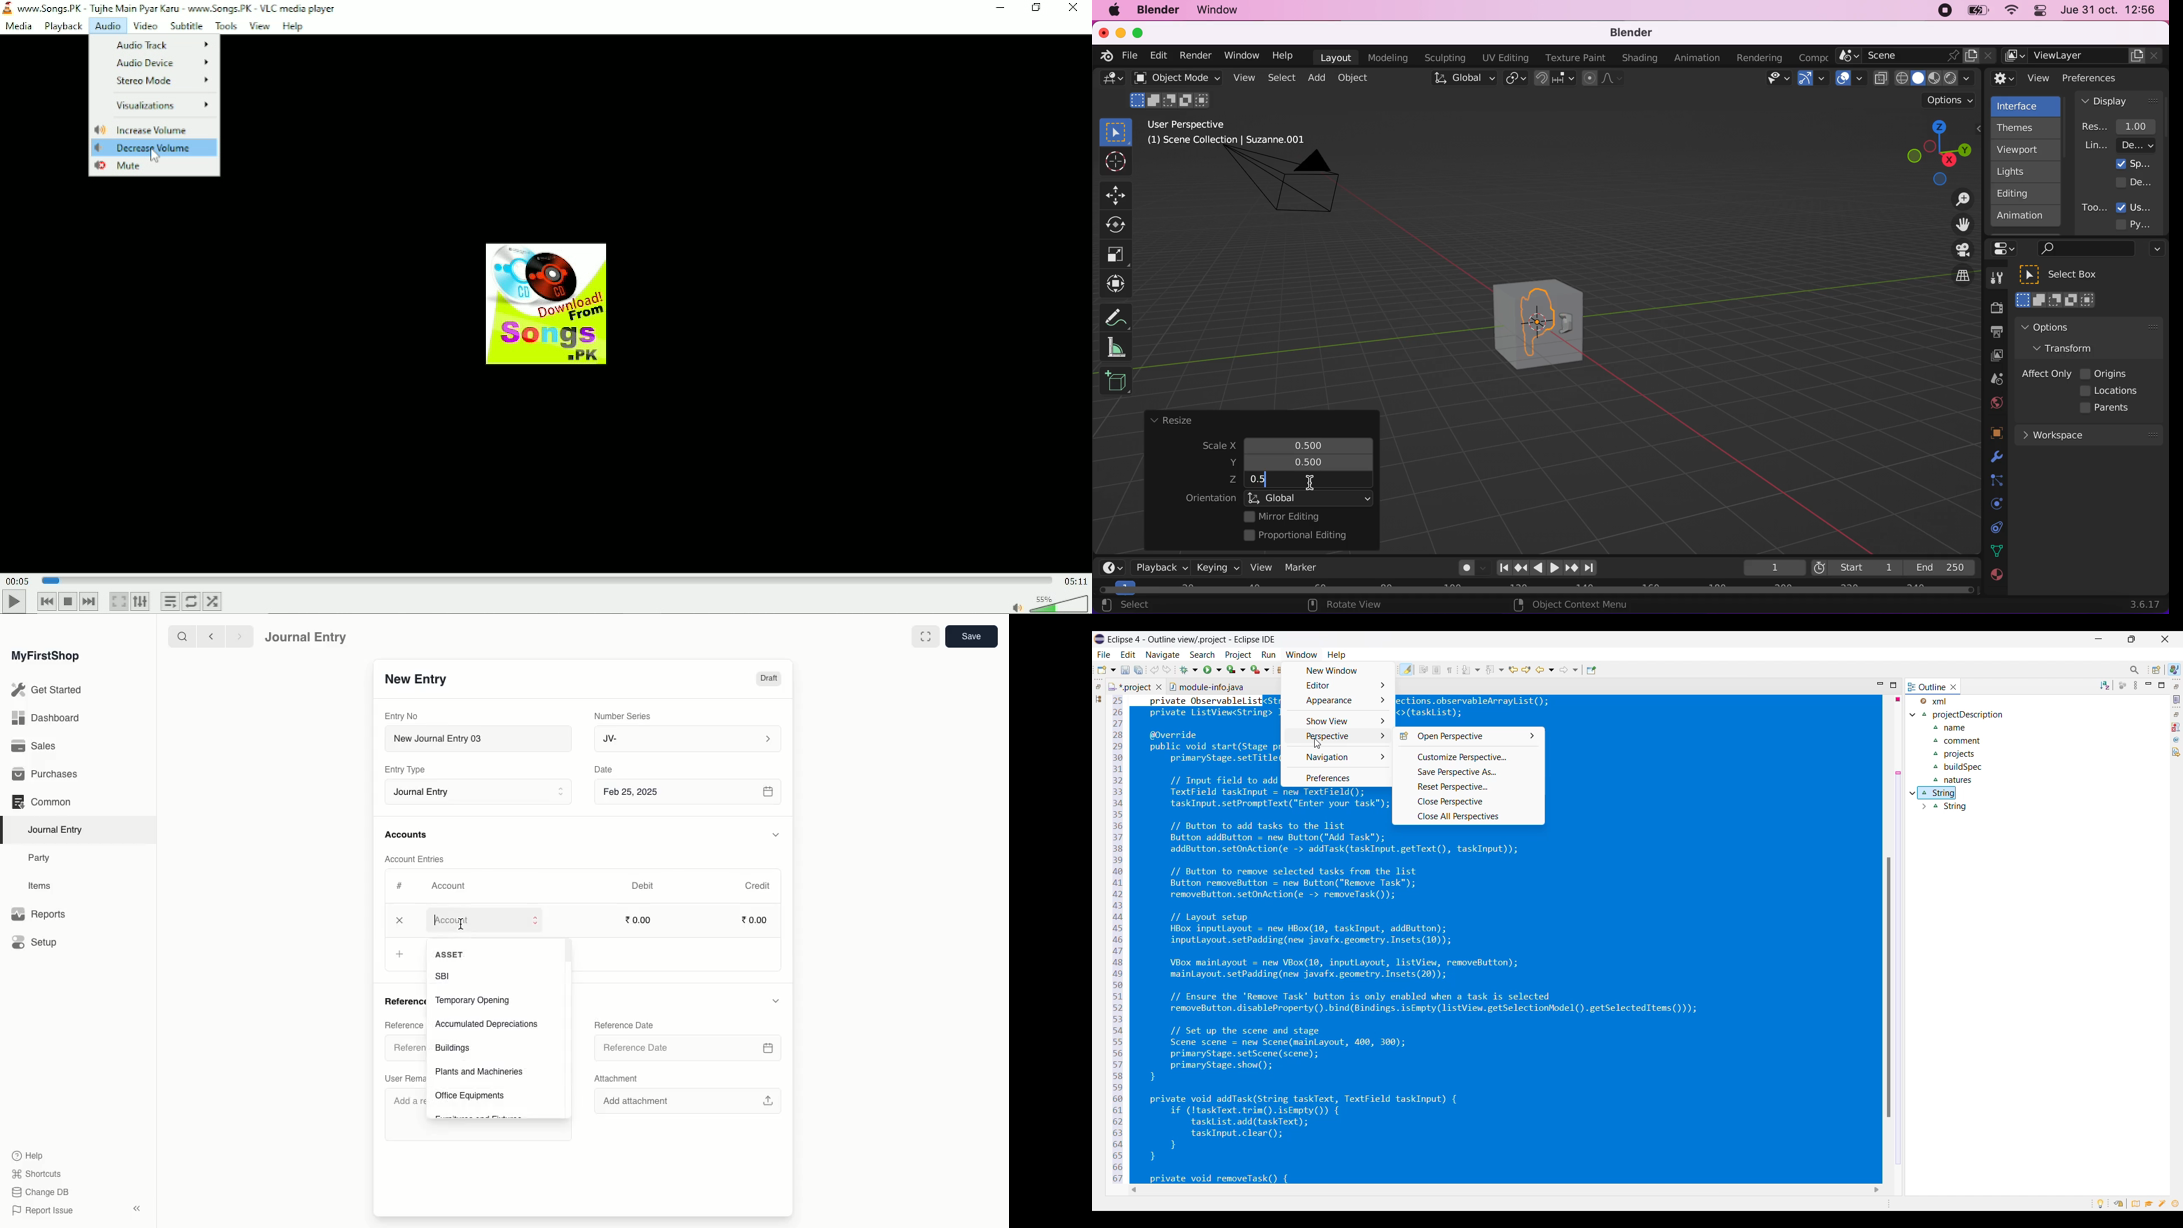 This screenshot has height=1232, width=2184. What do you see at coordinates (36, 943) in the screenshot?
I see `Setup` at bounding box center [36, 943].